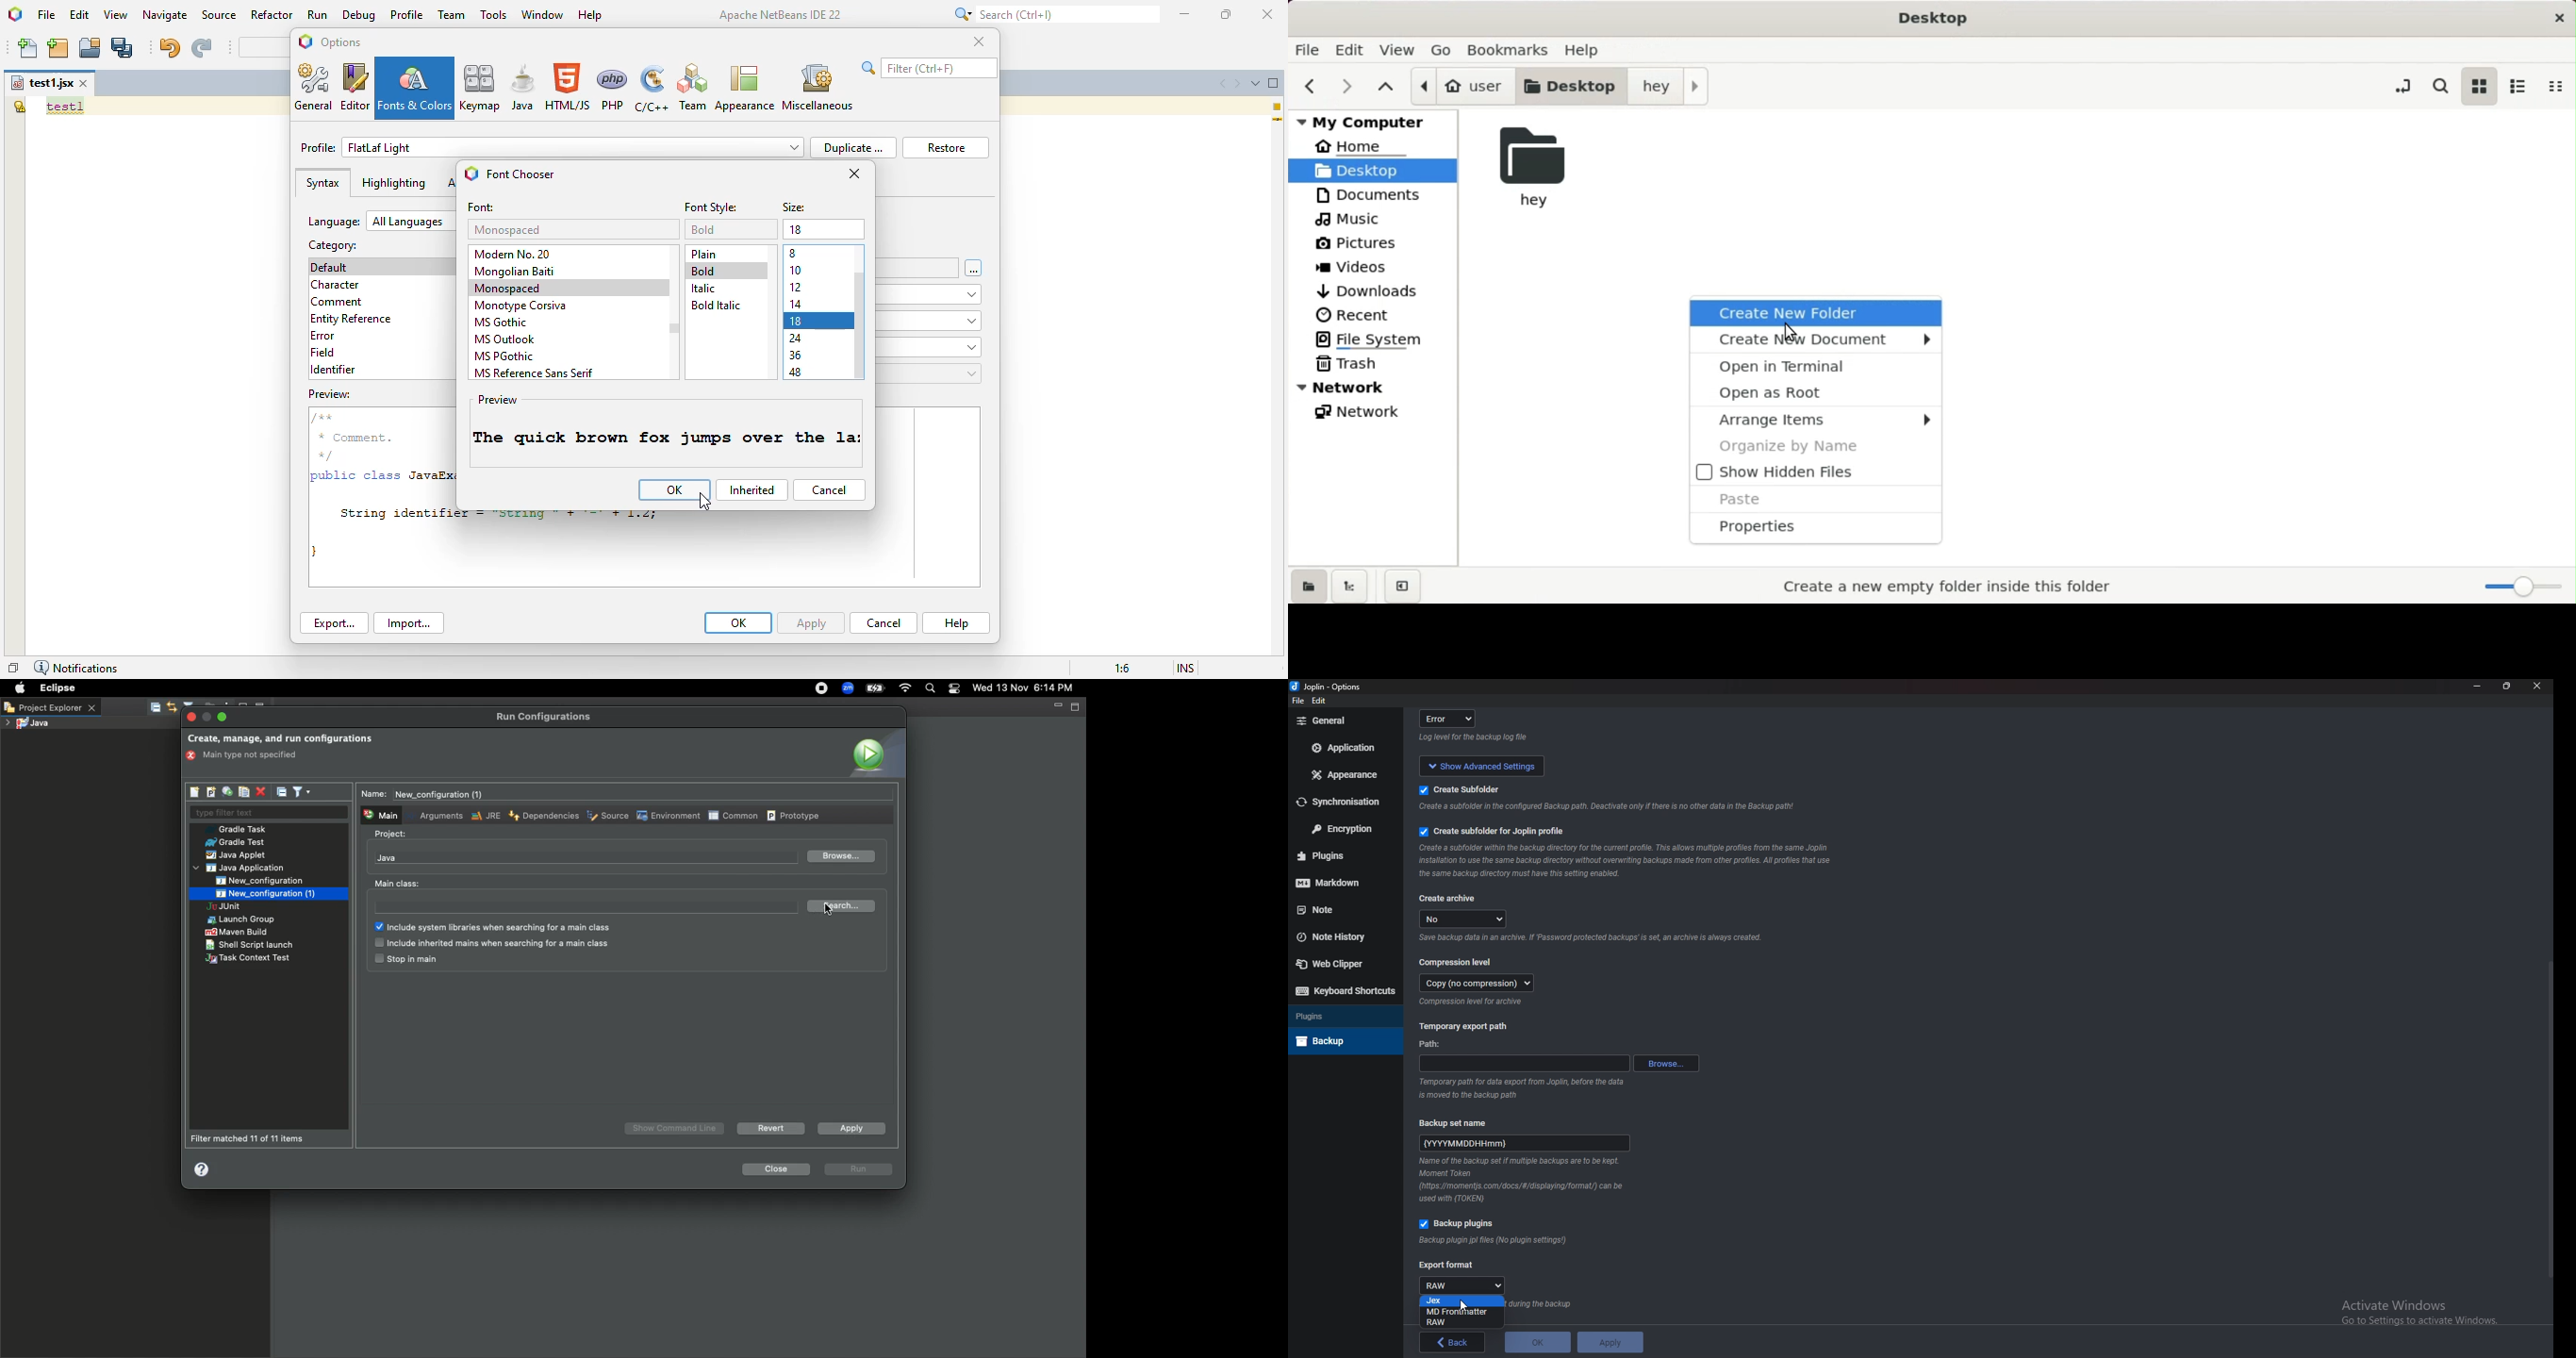 The height and width of the screenshot is (1372, 2576). Describe the element at coordinates (1603, 808) in the screenshot. I see `info` at that location.